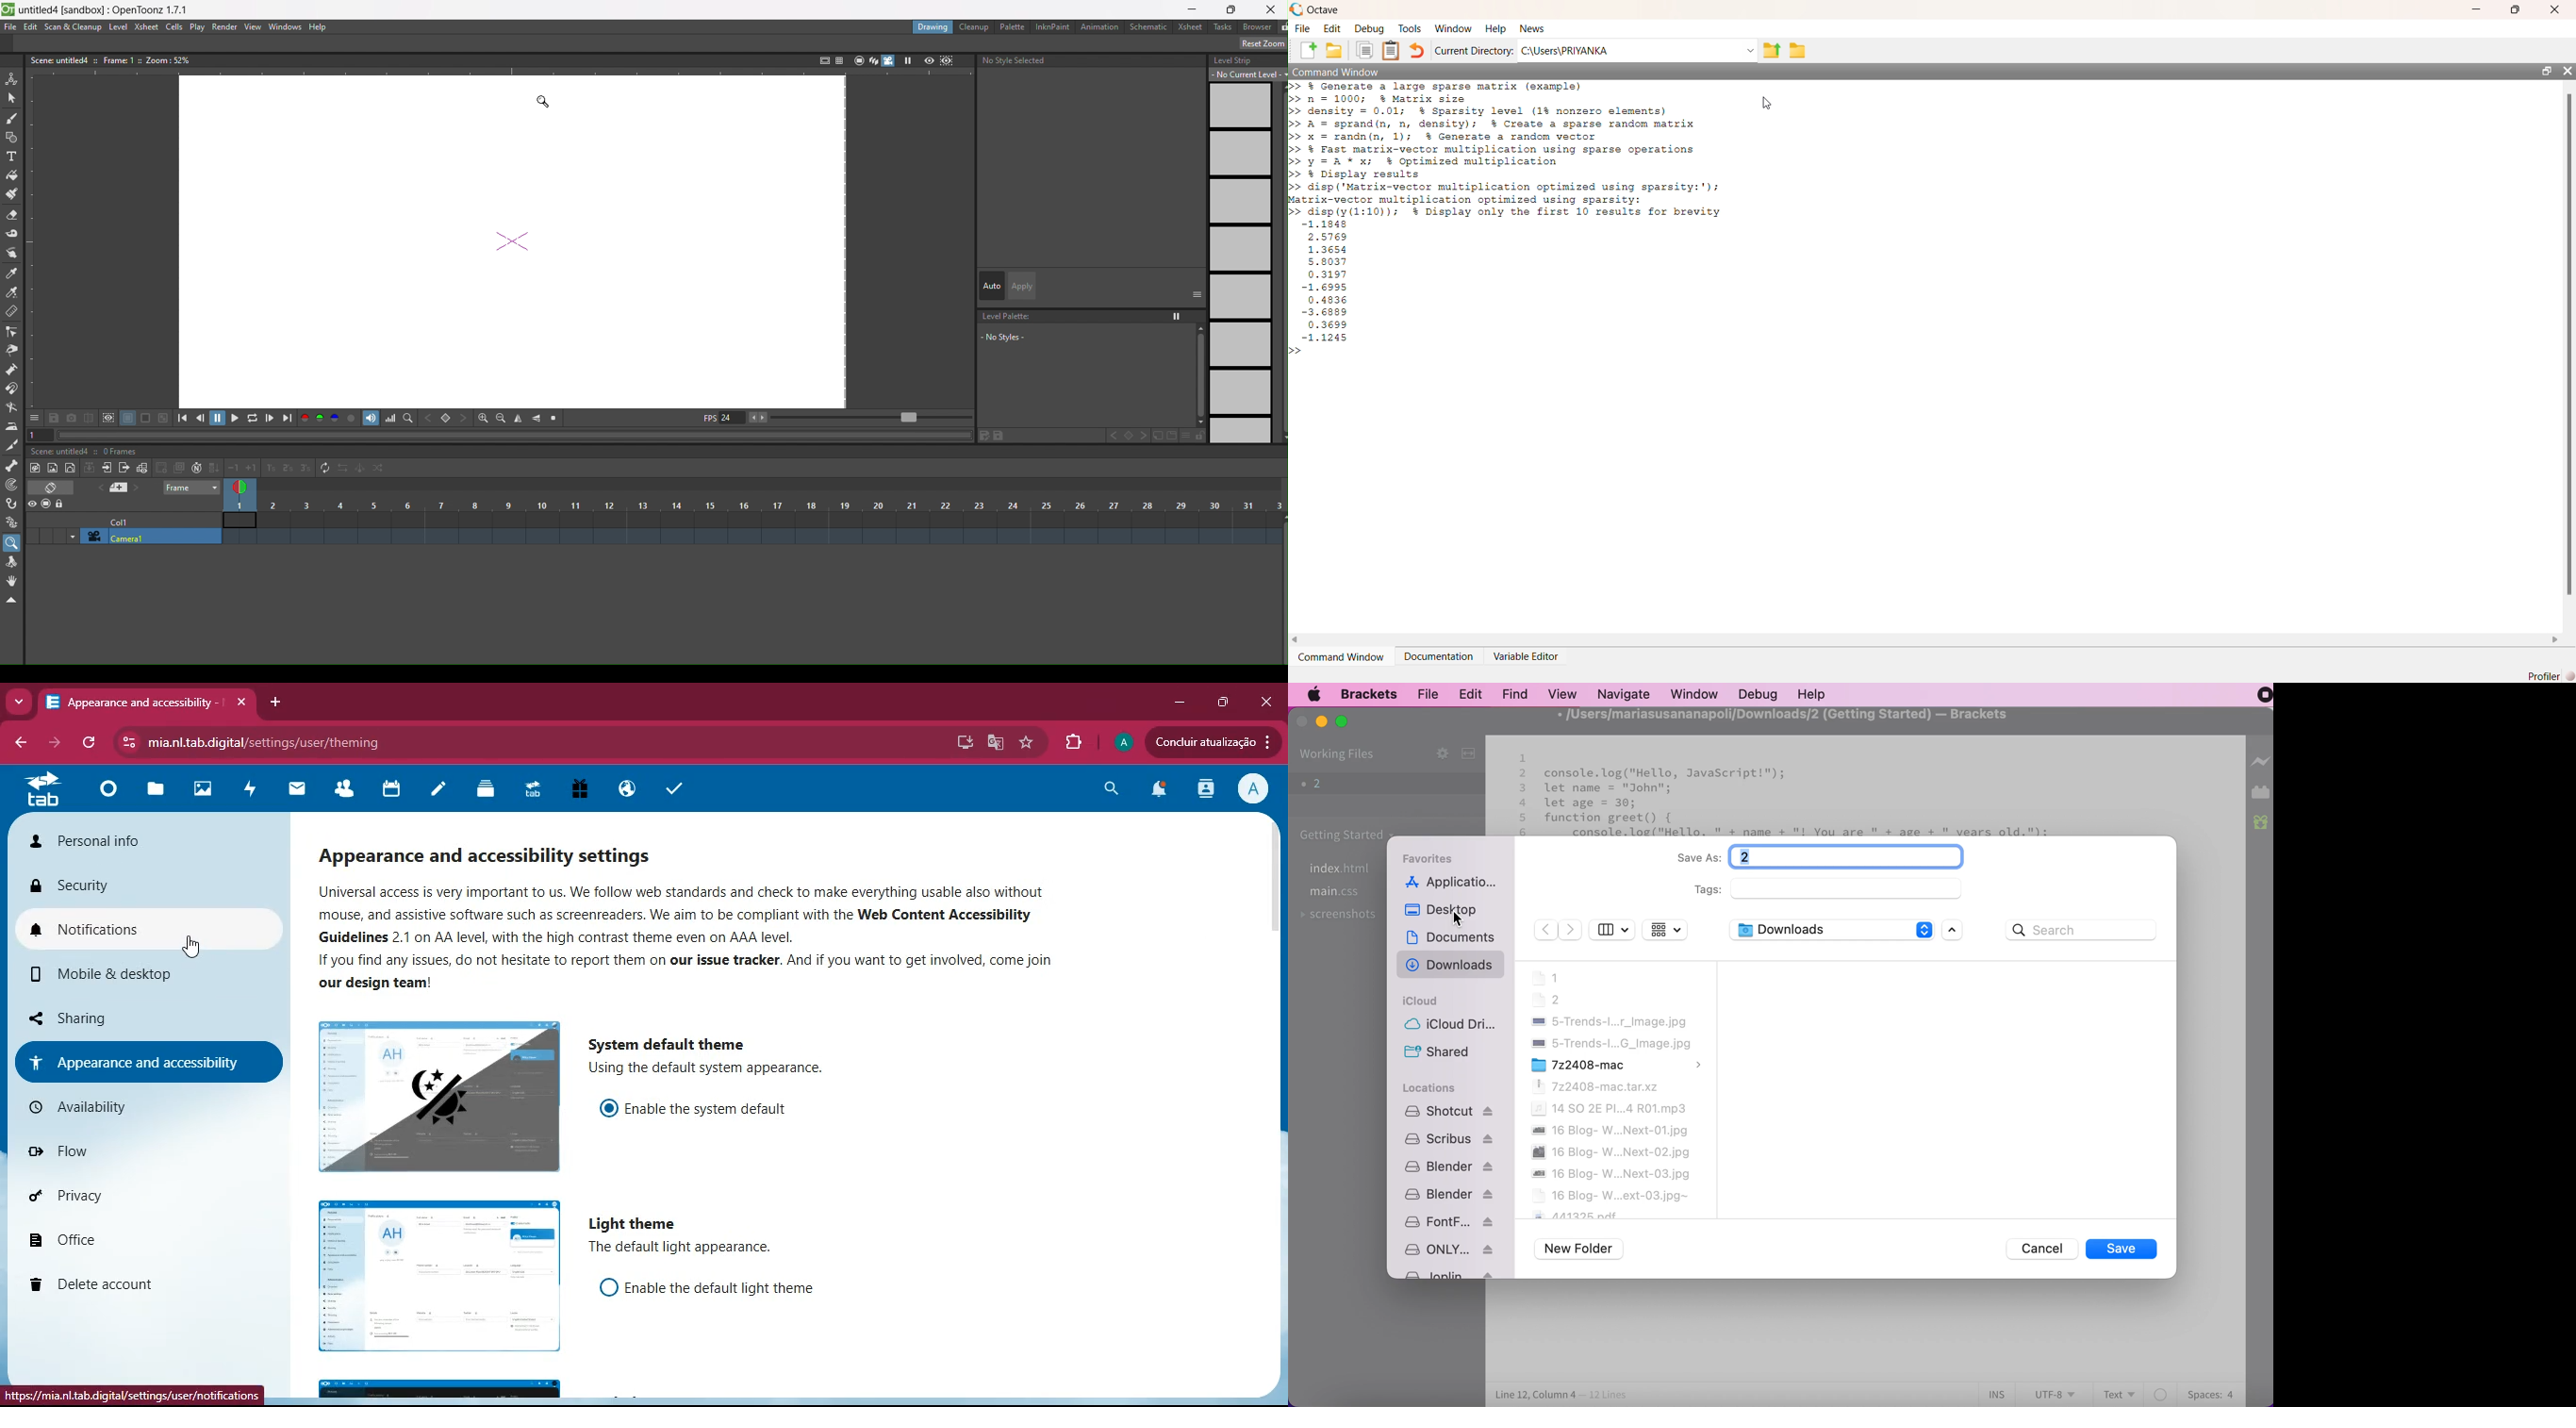 This screenshot has width=2576, height=1428. I want to click on change the item grouping, so click(1669, 931).